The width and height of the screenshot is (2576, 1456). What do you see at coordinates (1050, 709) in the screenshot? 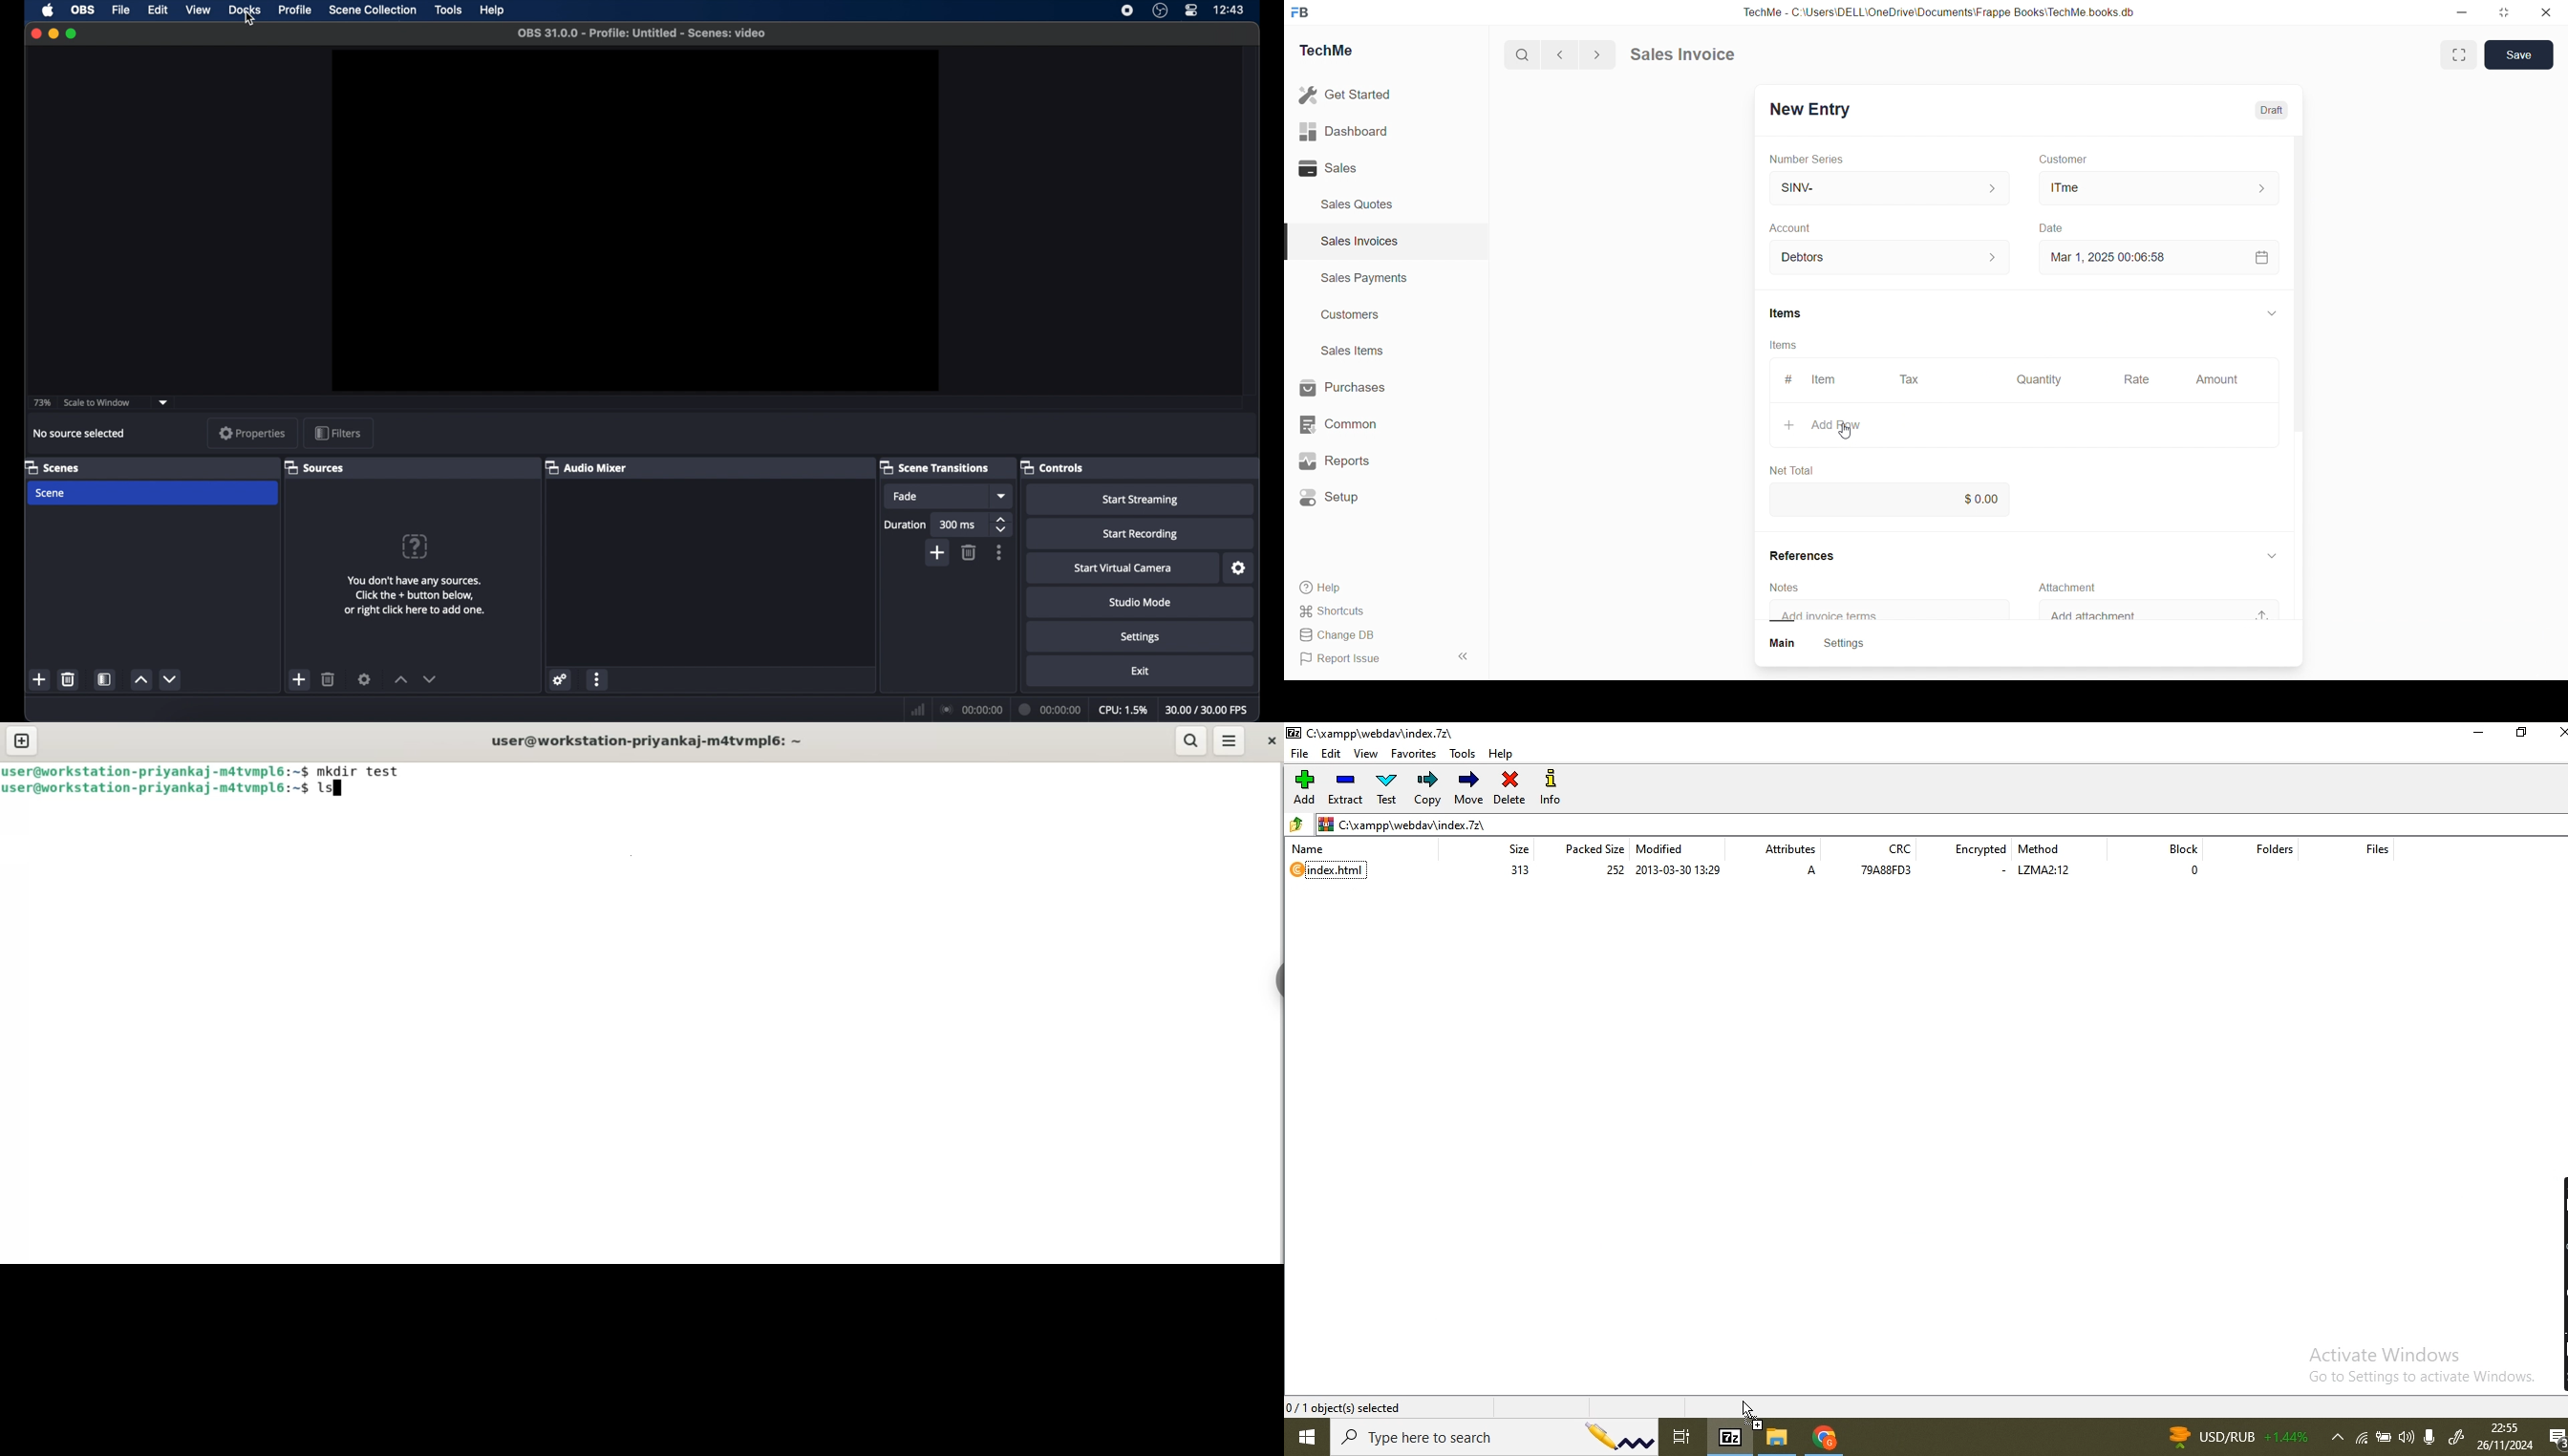
I see `duration` at bounding box center [1050, 709].